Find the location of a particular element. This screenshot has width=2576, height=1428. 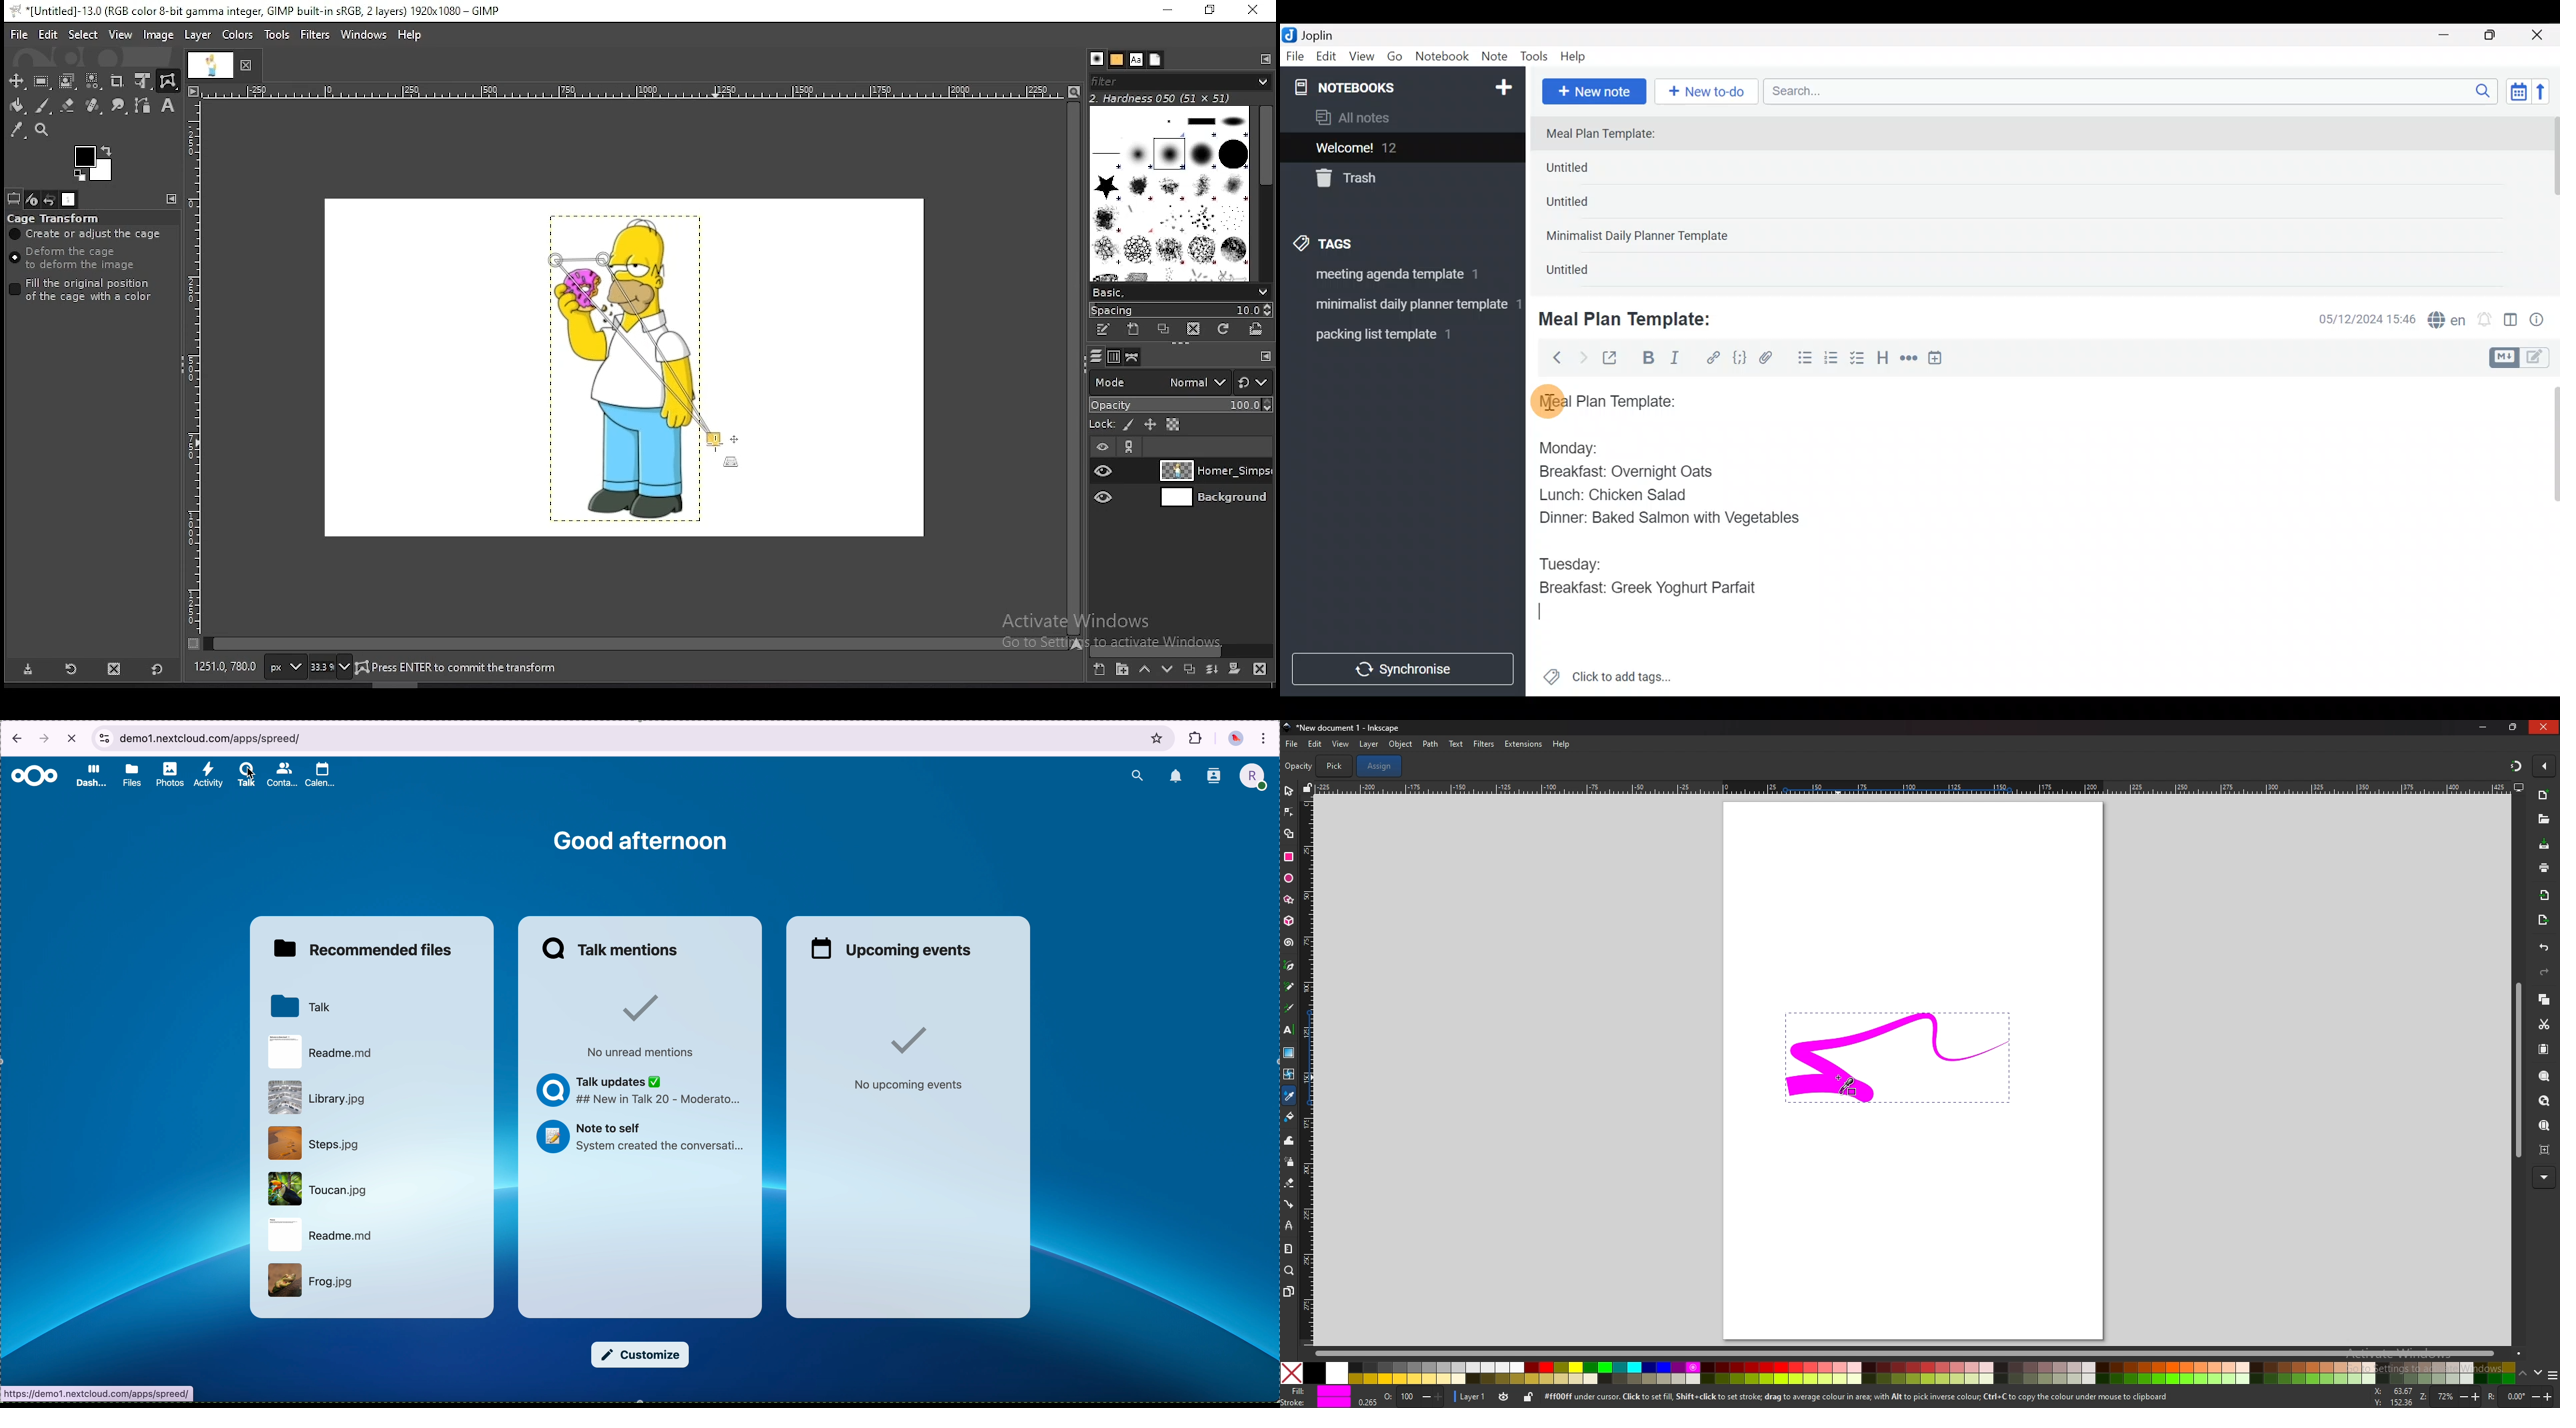

Cursor is located at coordinates (1547, 616).